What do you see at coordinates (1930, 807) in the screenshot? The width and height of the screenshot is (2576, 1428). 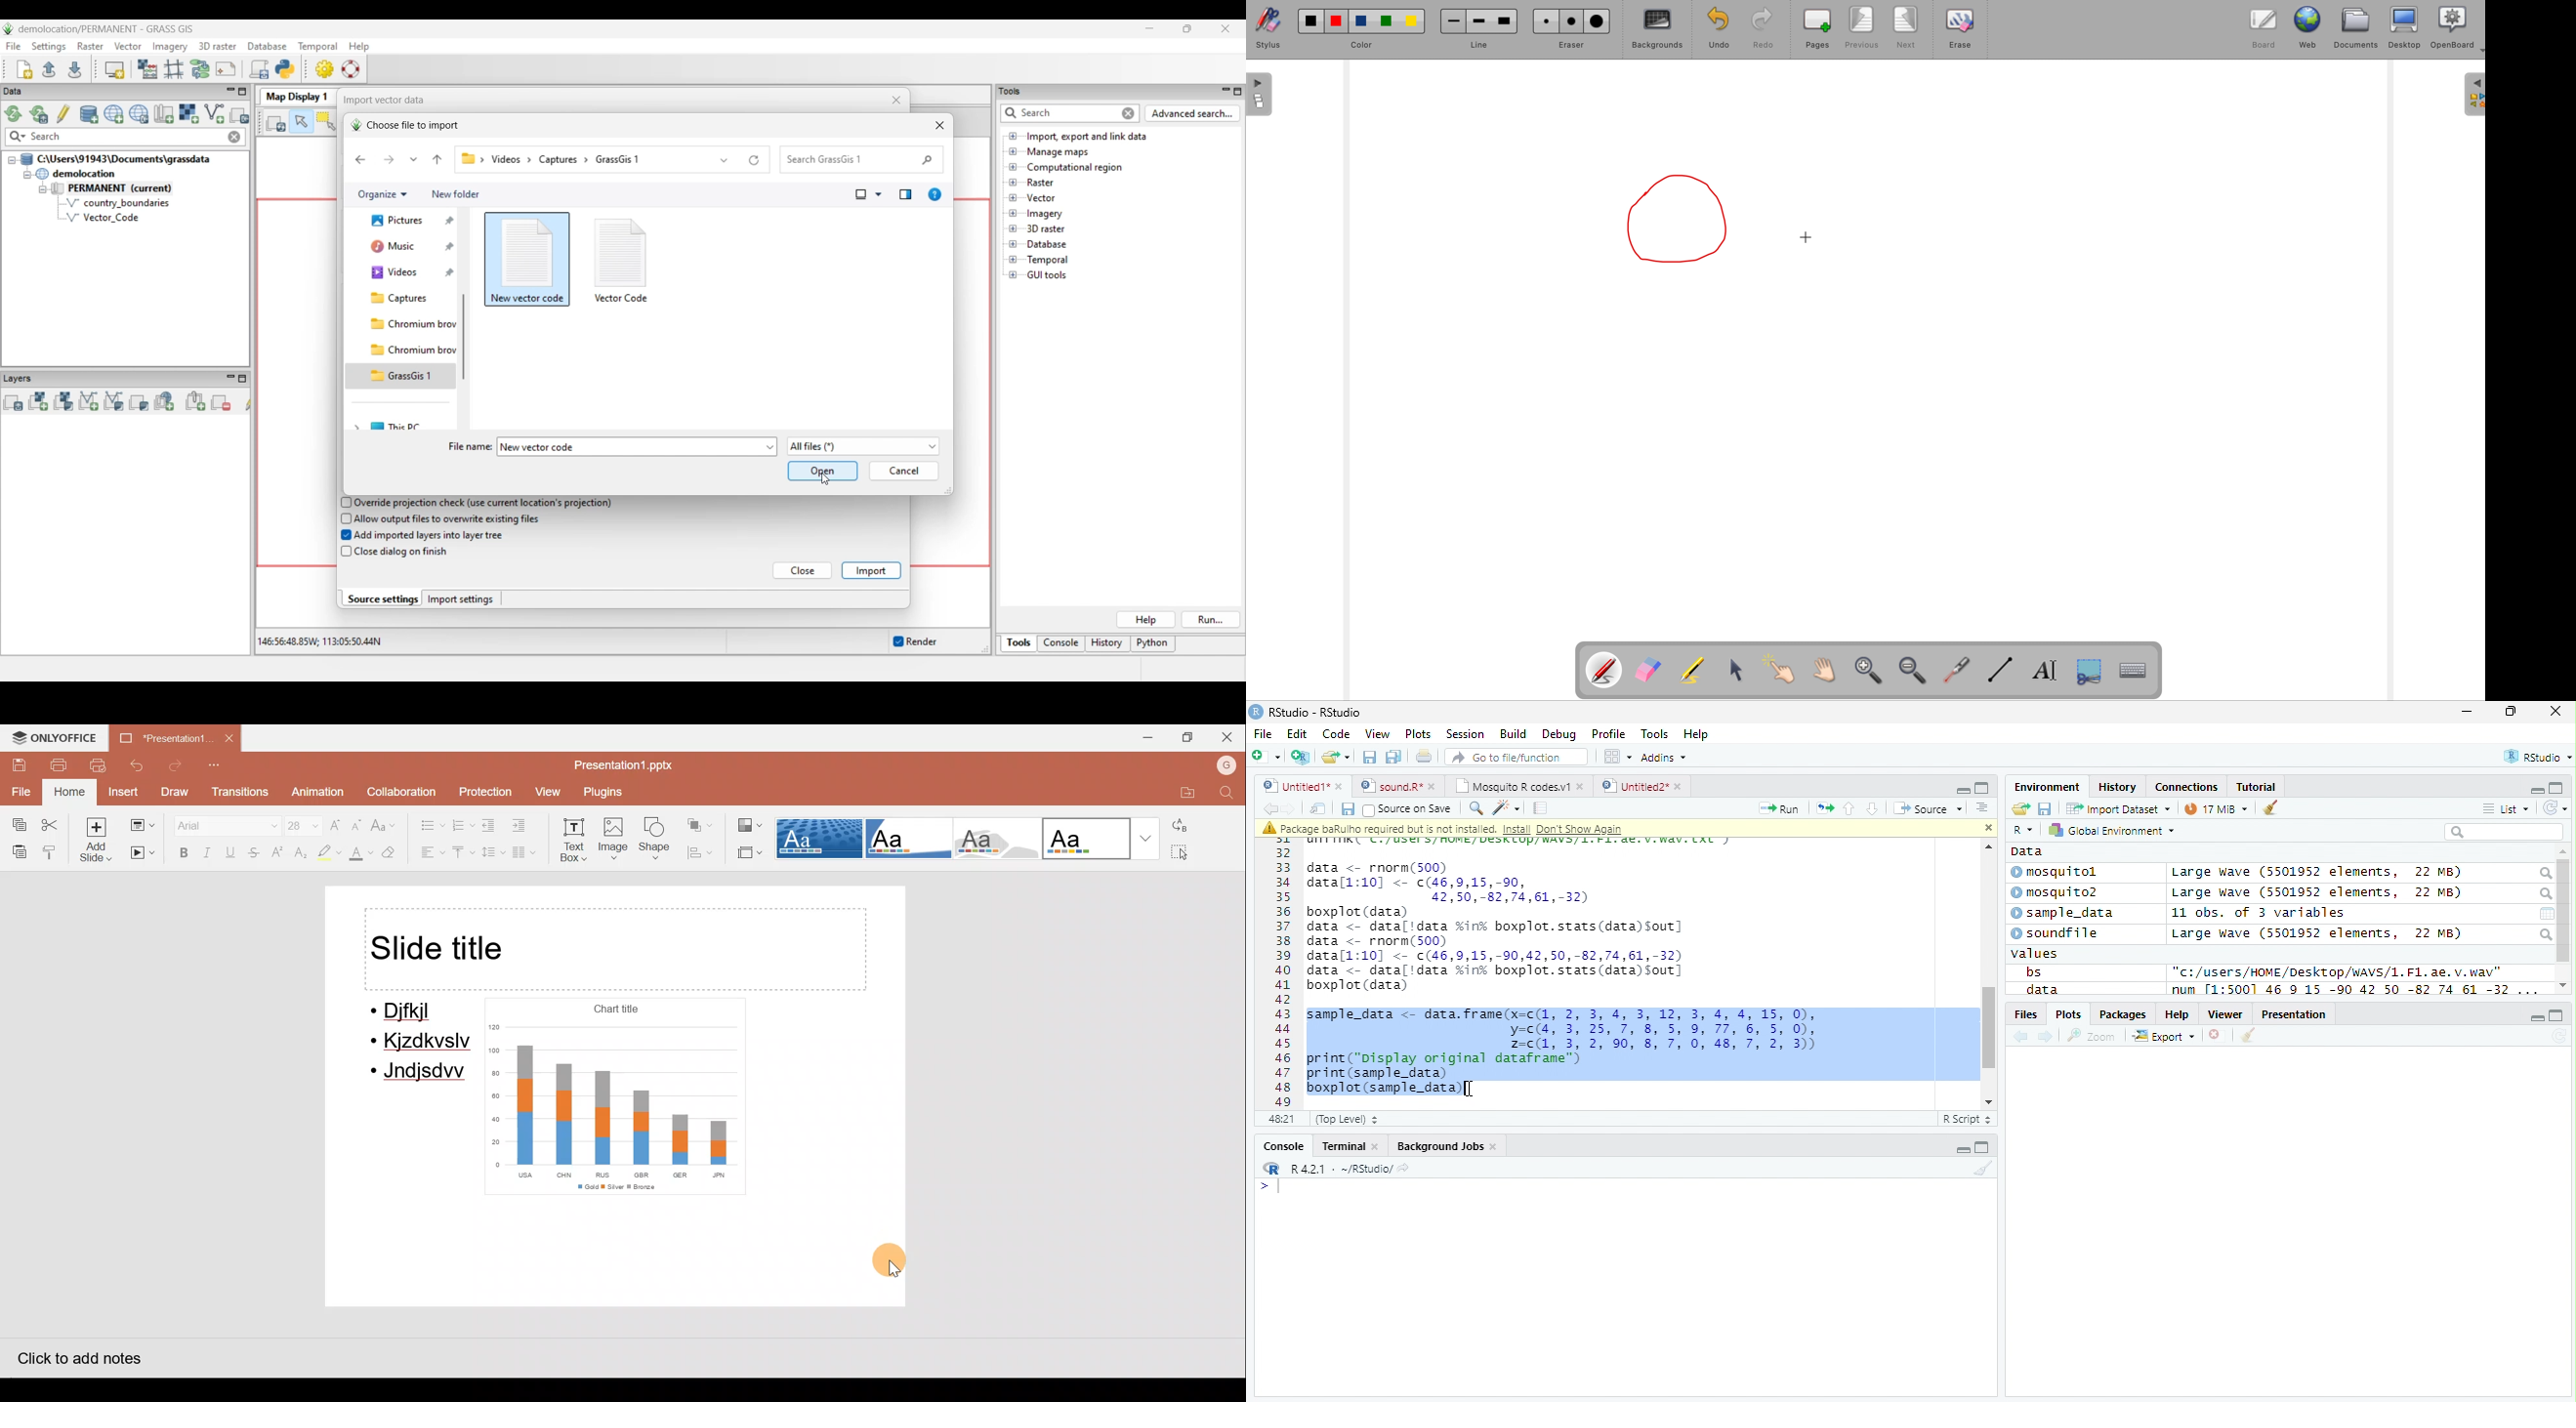 I see `Source` at bounding box center [1930, 807].